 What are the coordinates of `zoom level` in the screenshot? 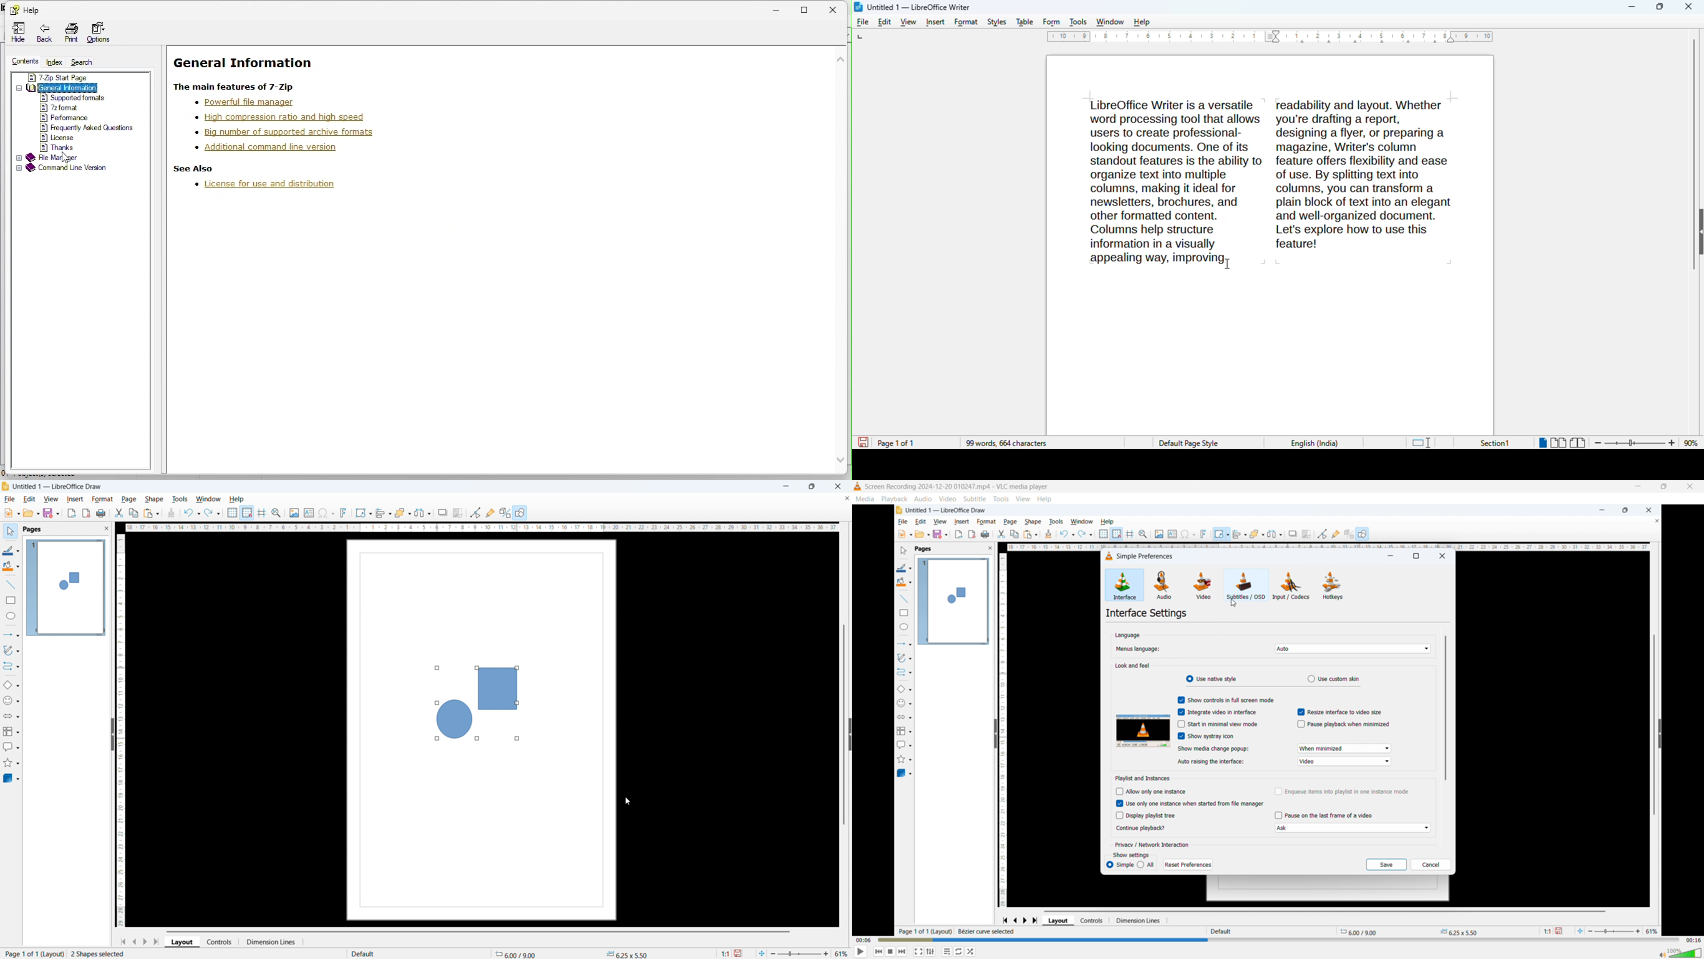 It's located at (842, 953).